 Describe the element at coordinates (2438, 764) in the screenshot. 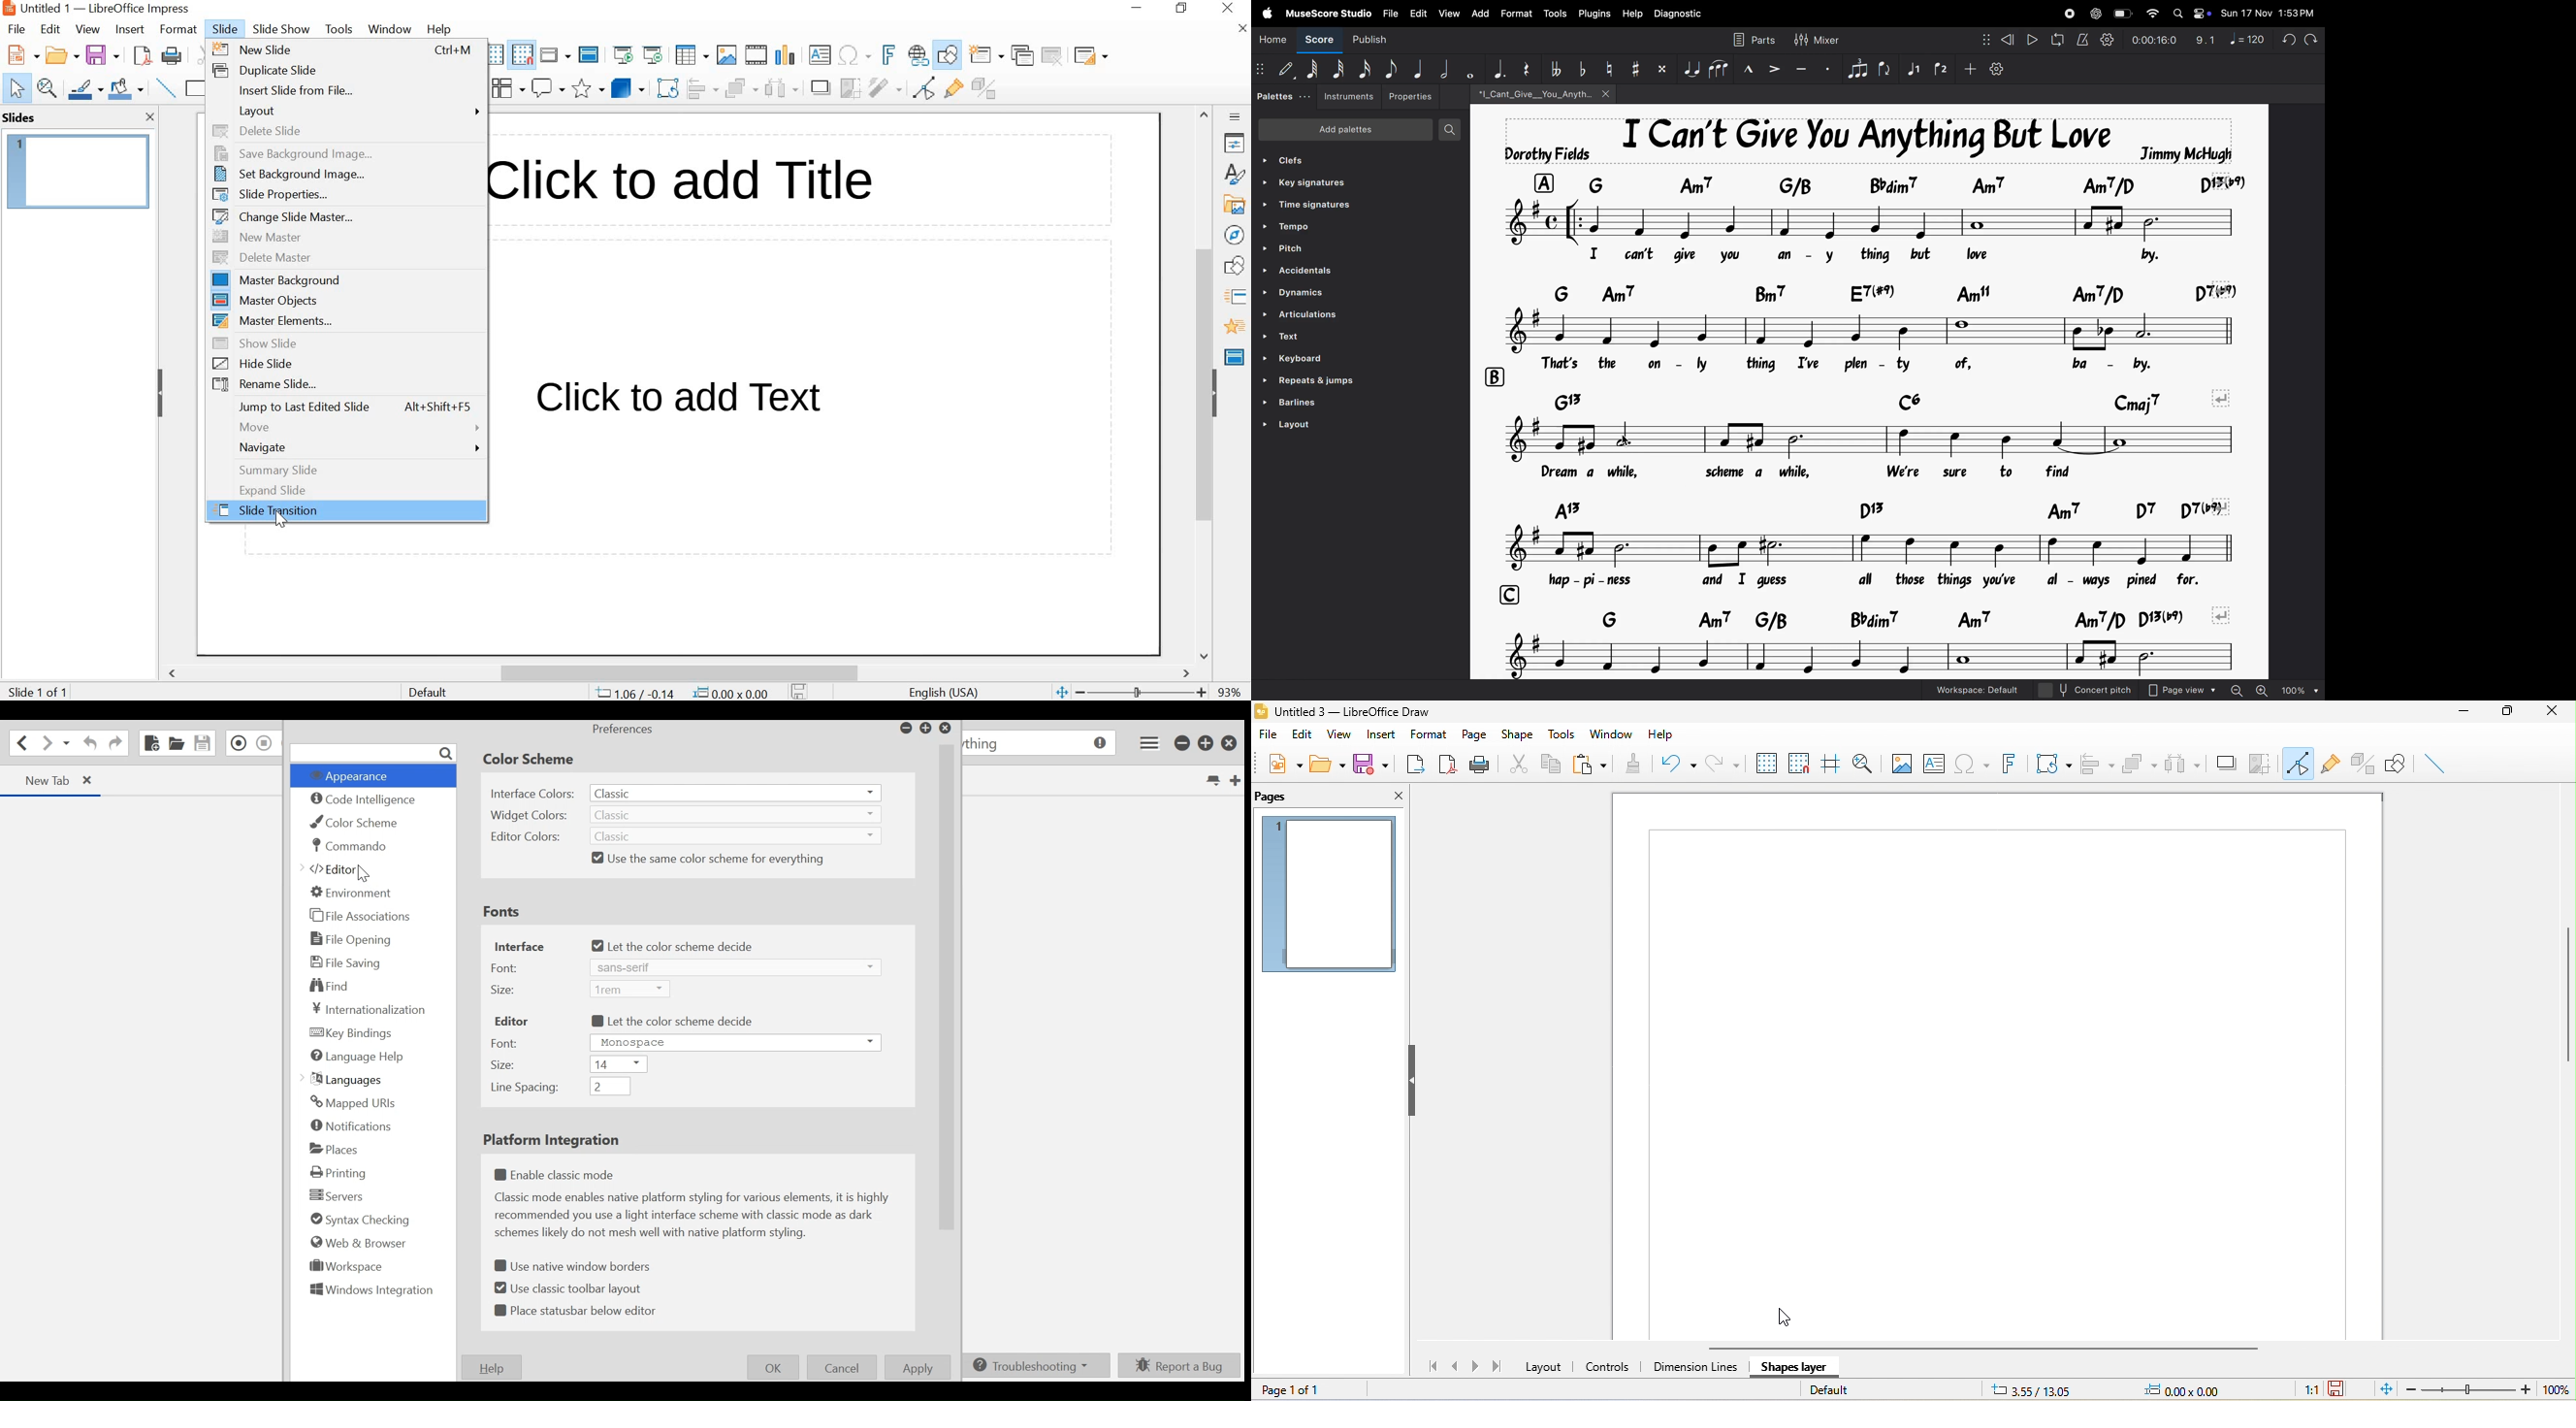

I see `insert line` at that location.